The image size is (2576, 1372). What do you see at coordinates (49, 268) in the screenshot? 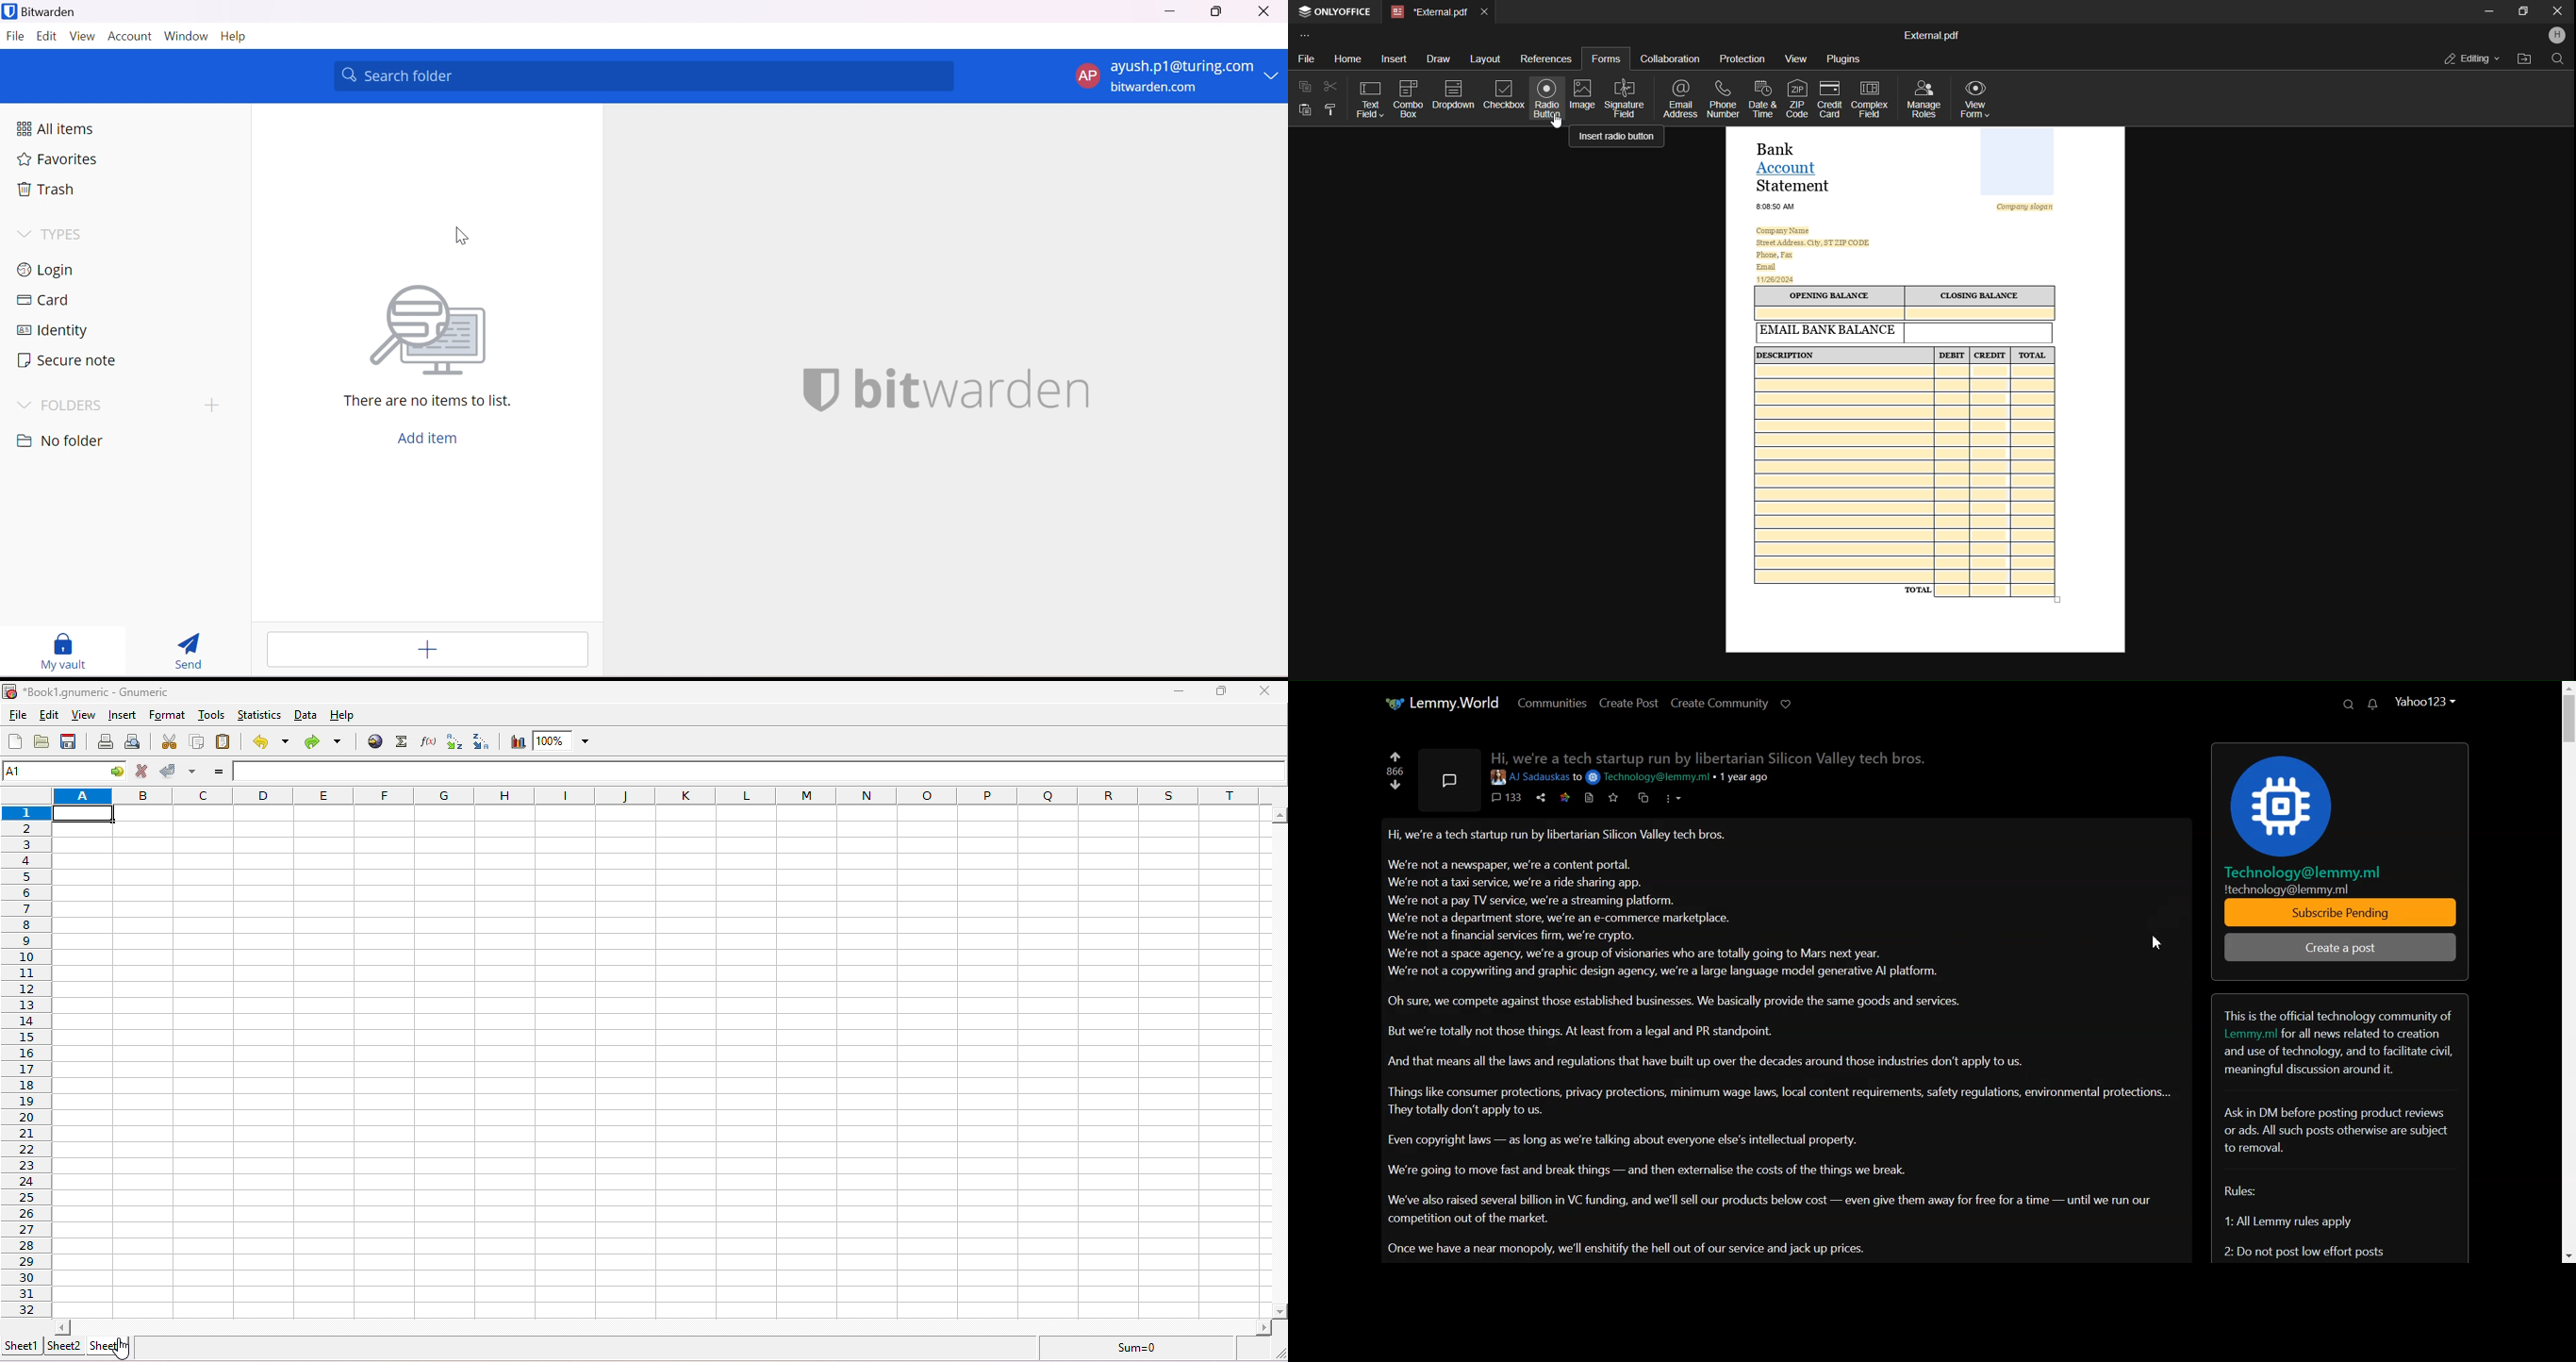
I see `Login` at bounding box center [49, 268].